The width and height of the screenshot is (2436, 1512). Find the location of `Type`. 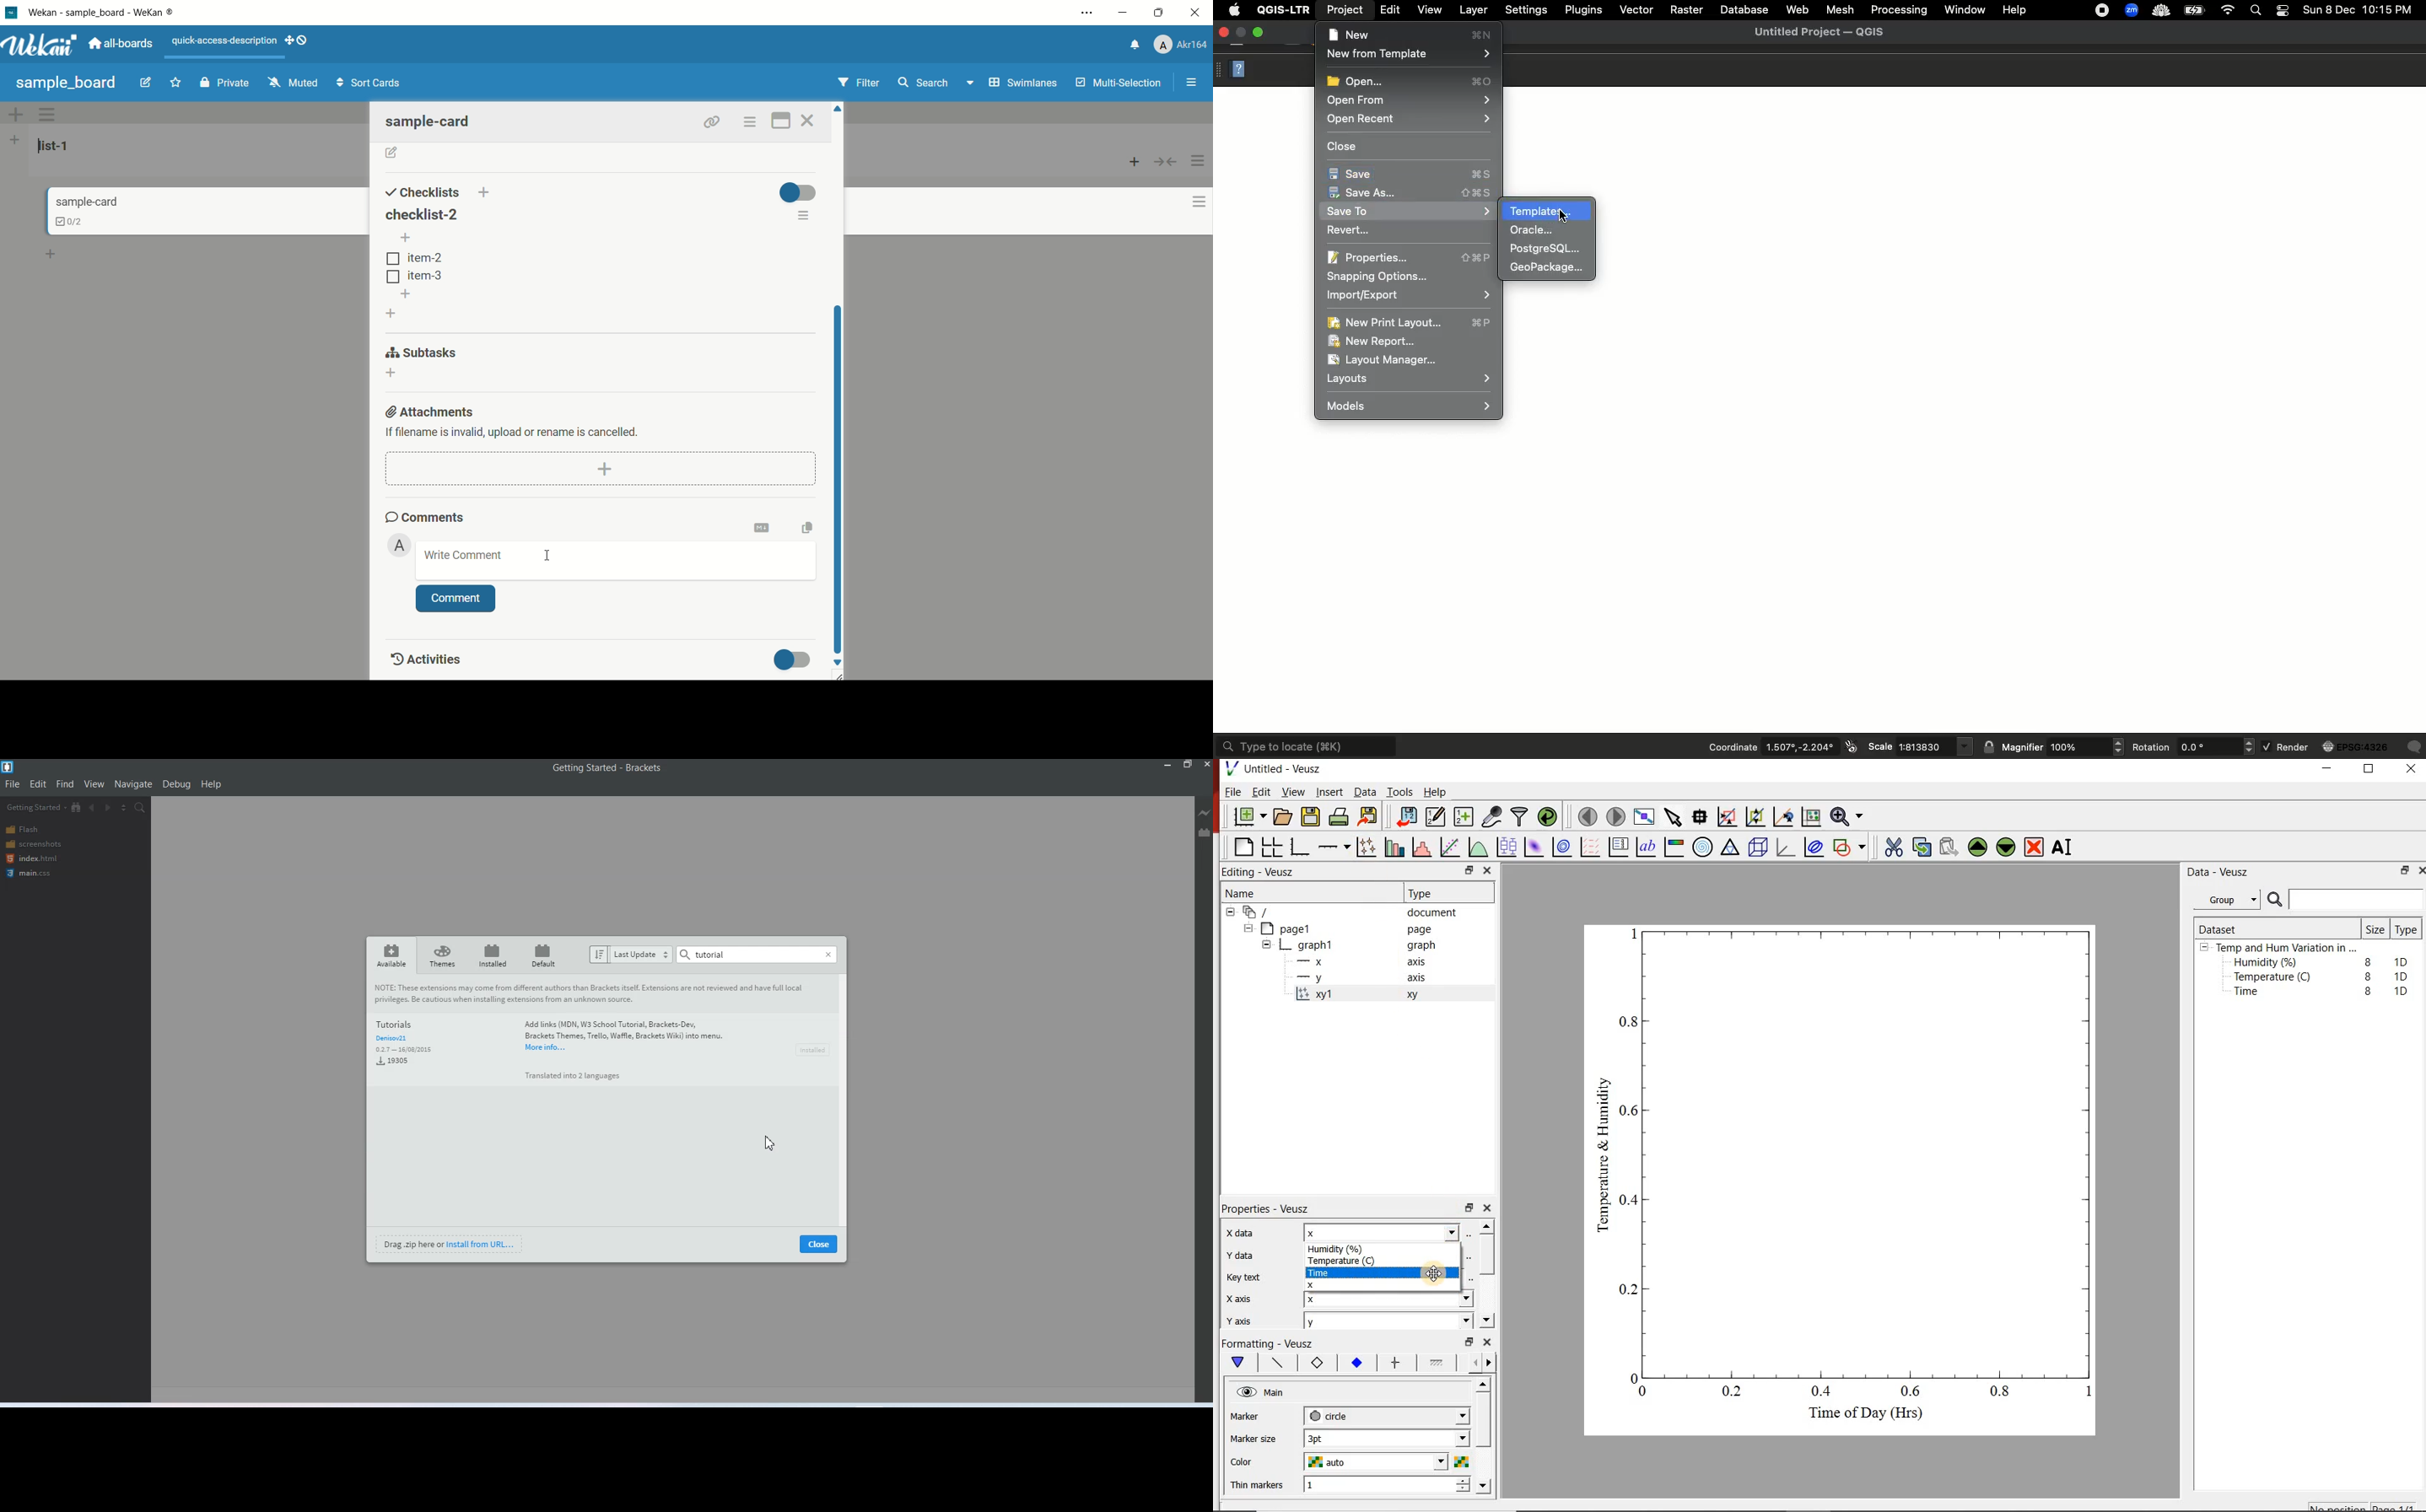

Type is located at coordinates (2407, 931).